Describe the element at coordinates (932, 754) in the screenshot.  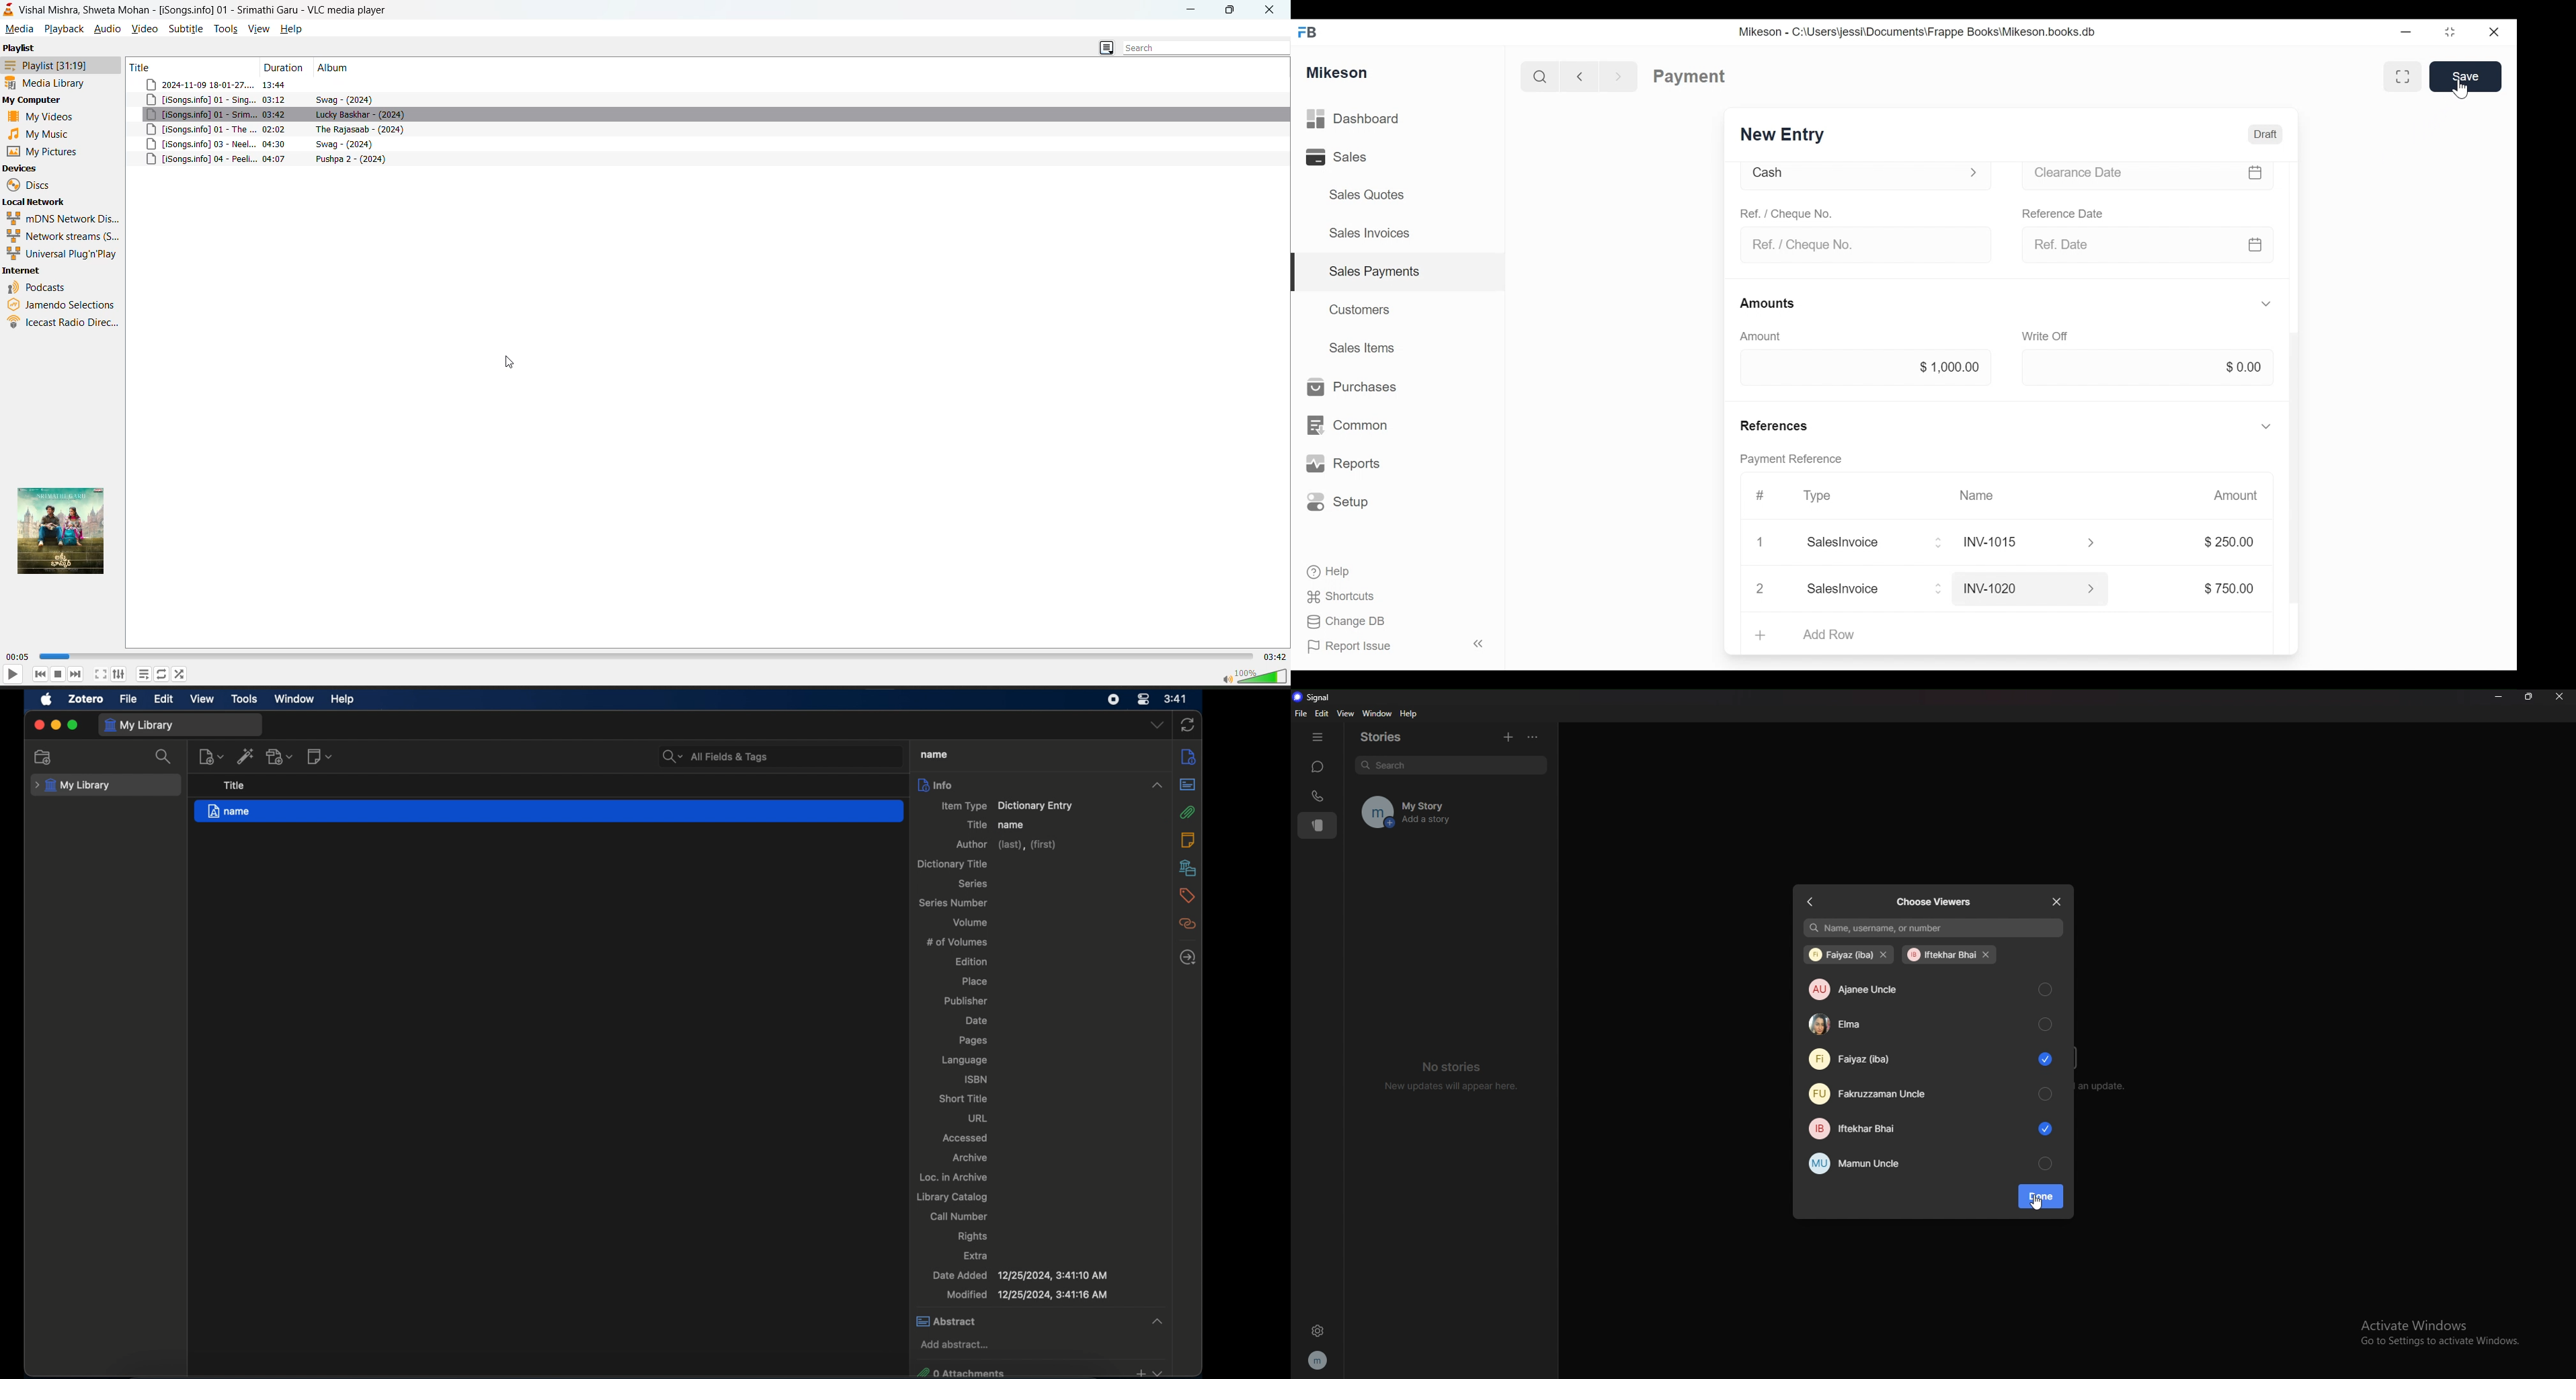
I see `title` at that location.